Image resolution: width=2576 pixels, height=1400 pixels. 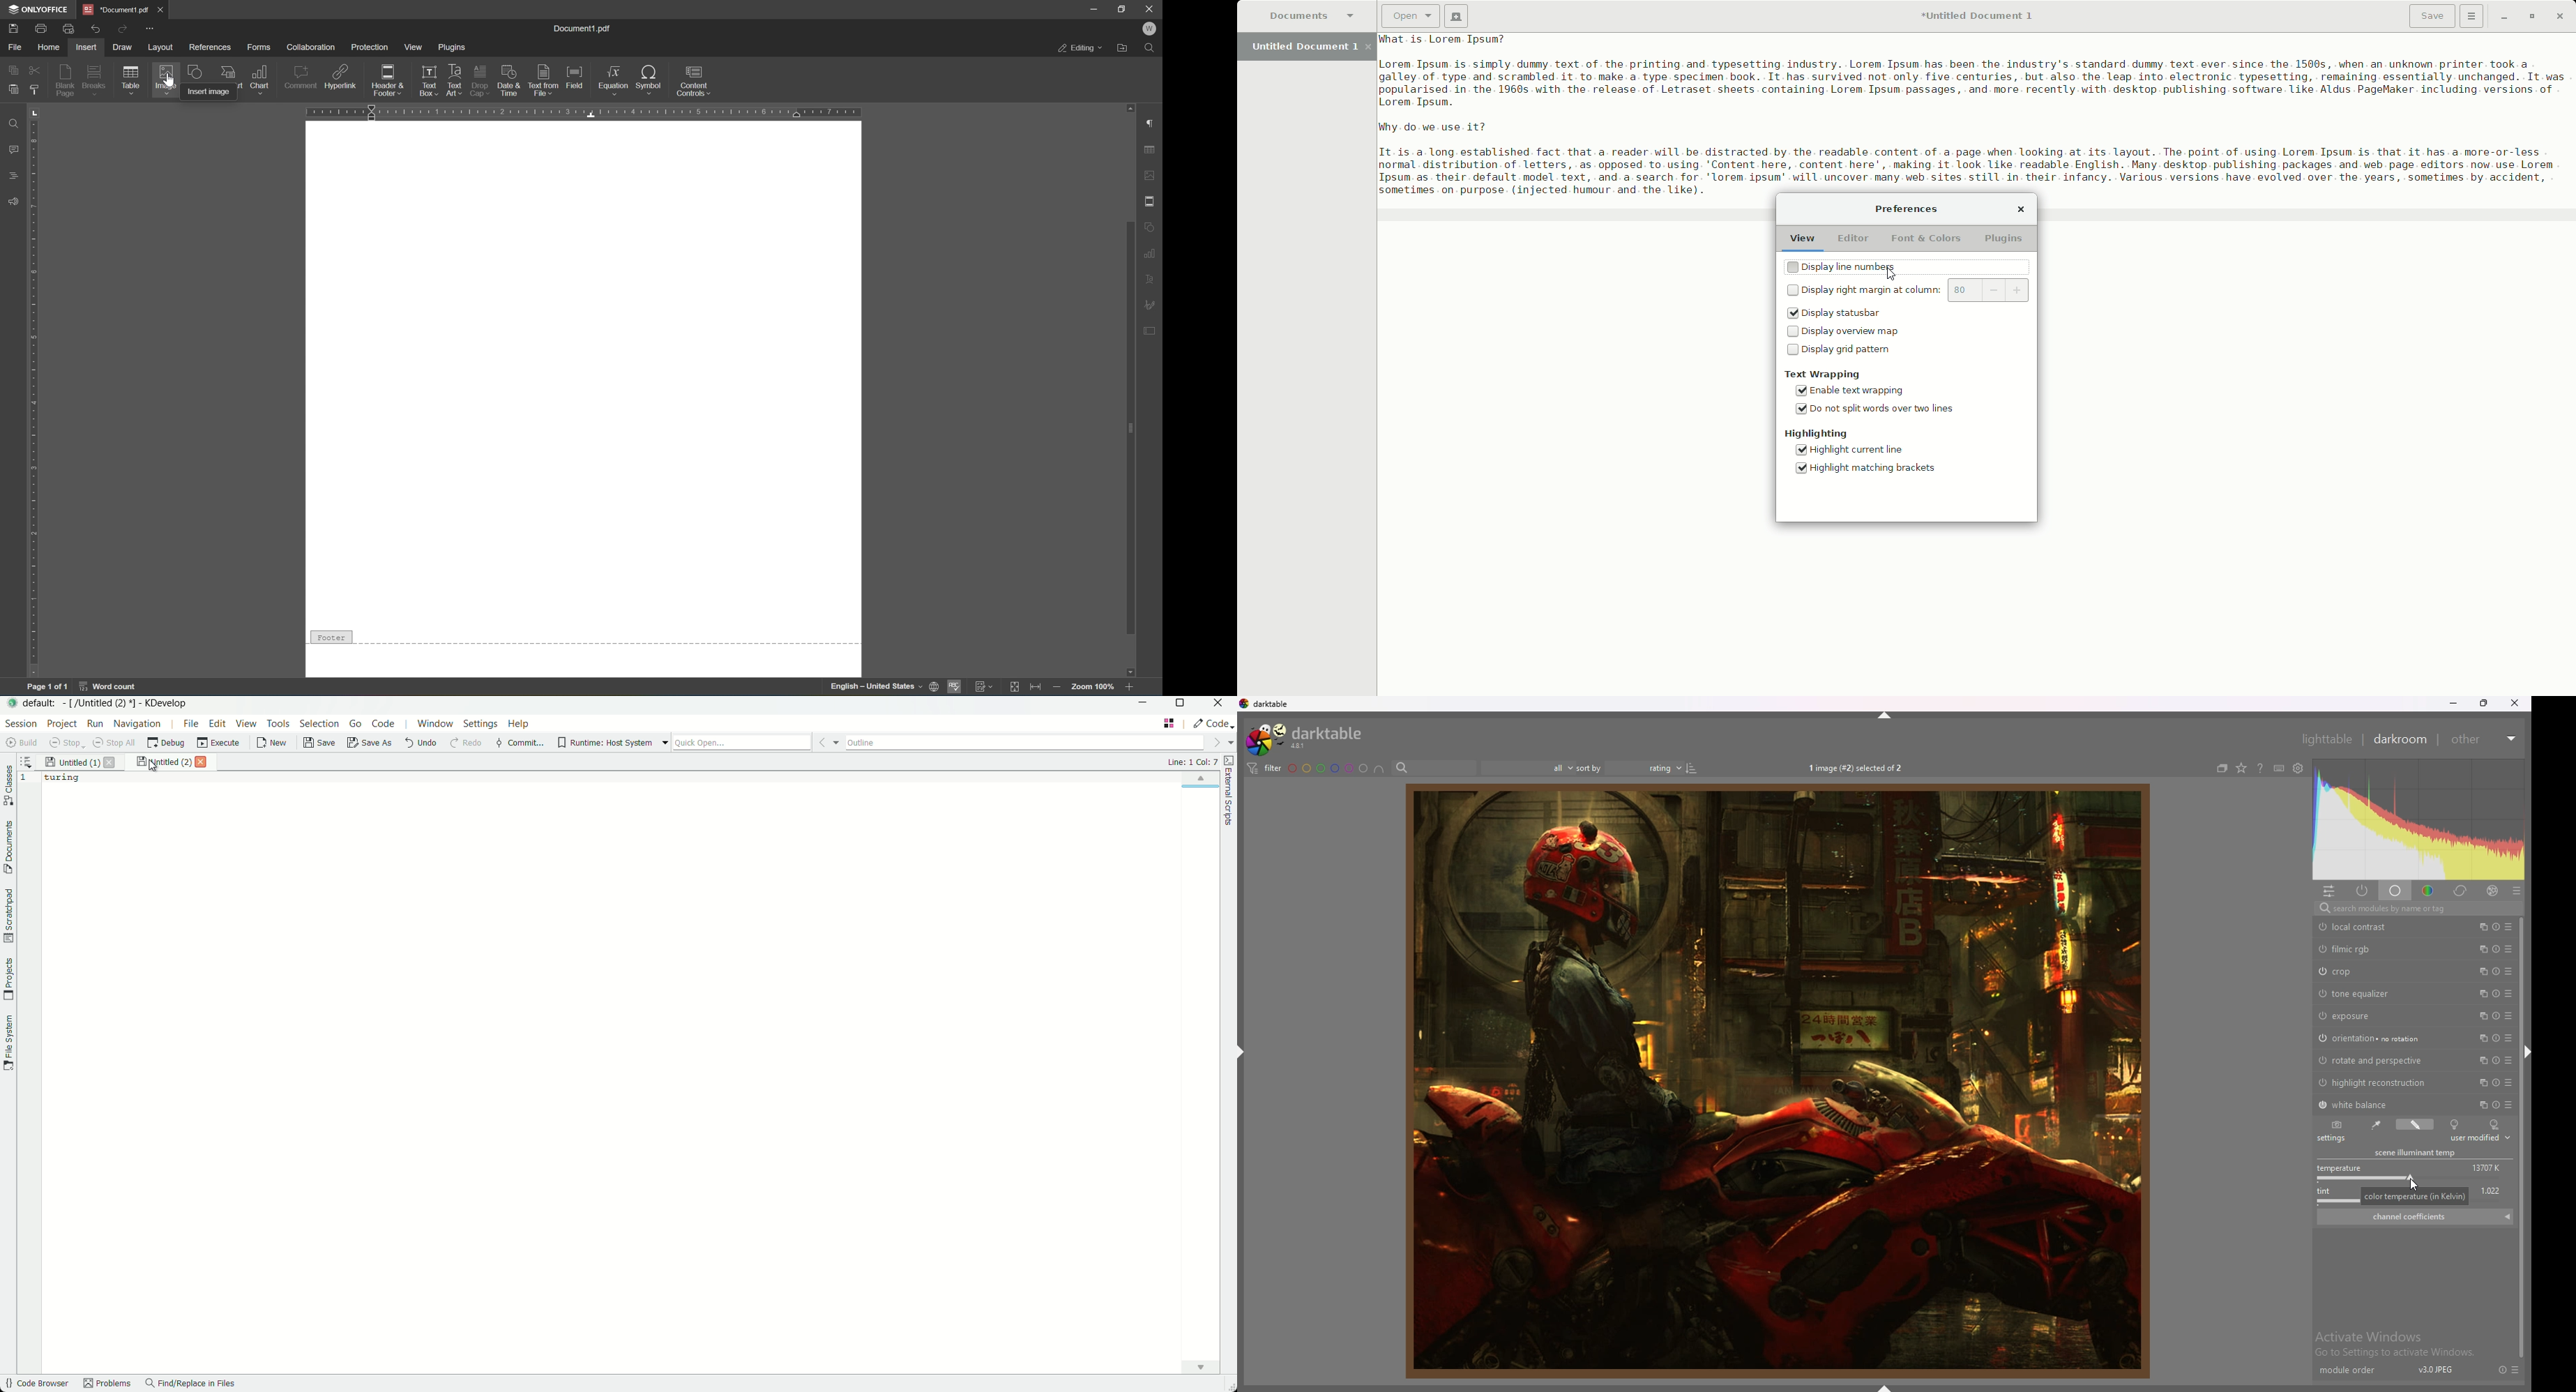 I want to click on headings, so click(x=12, y=175).